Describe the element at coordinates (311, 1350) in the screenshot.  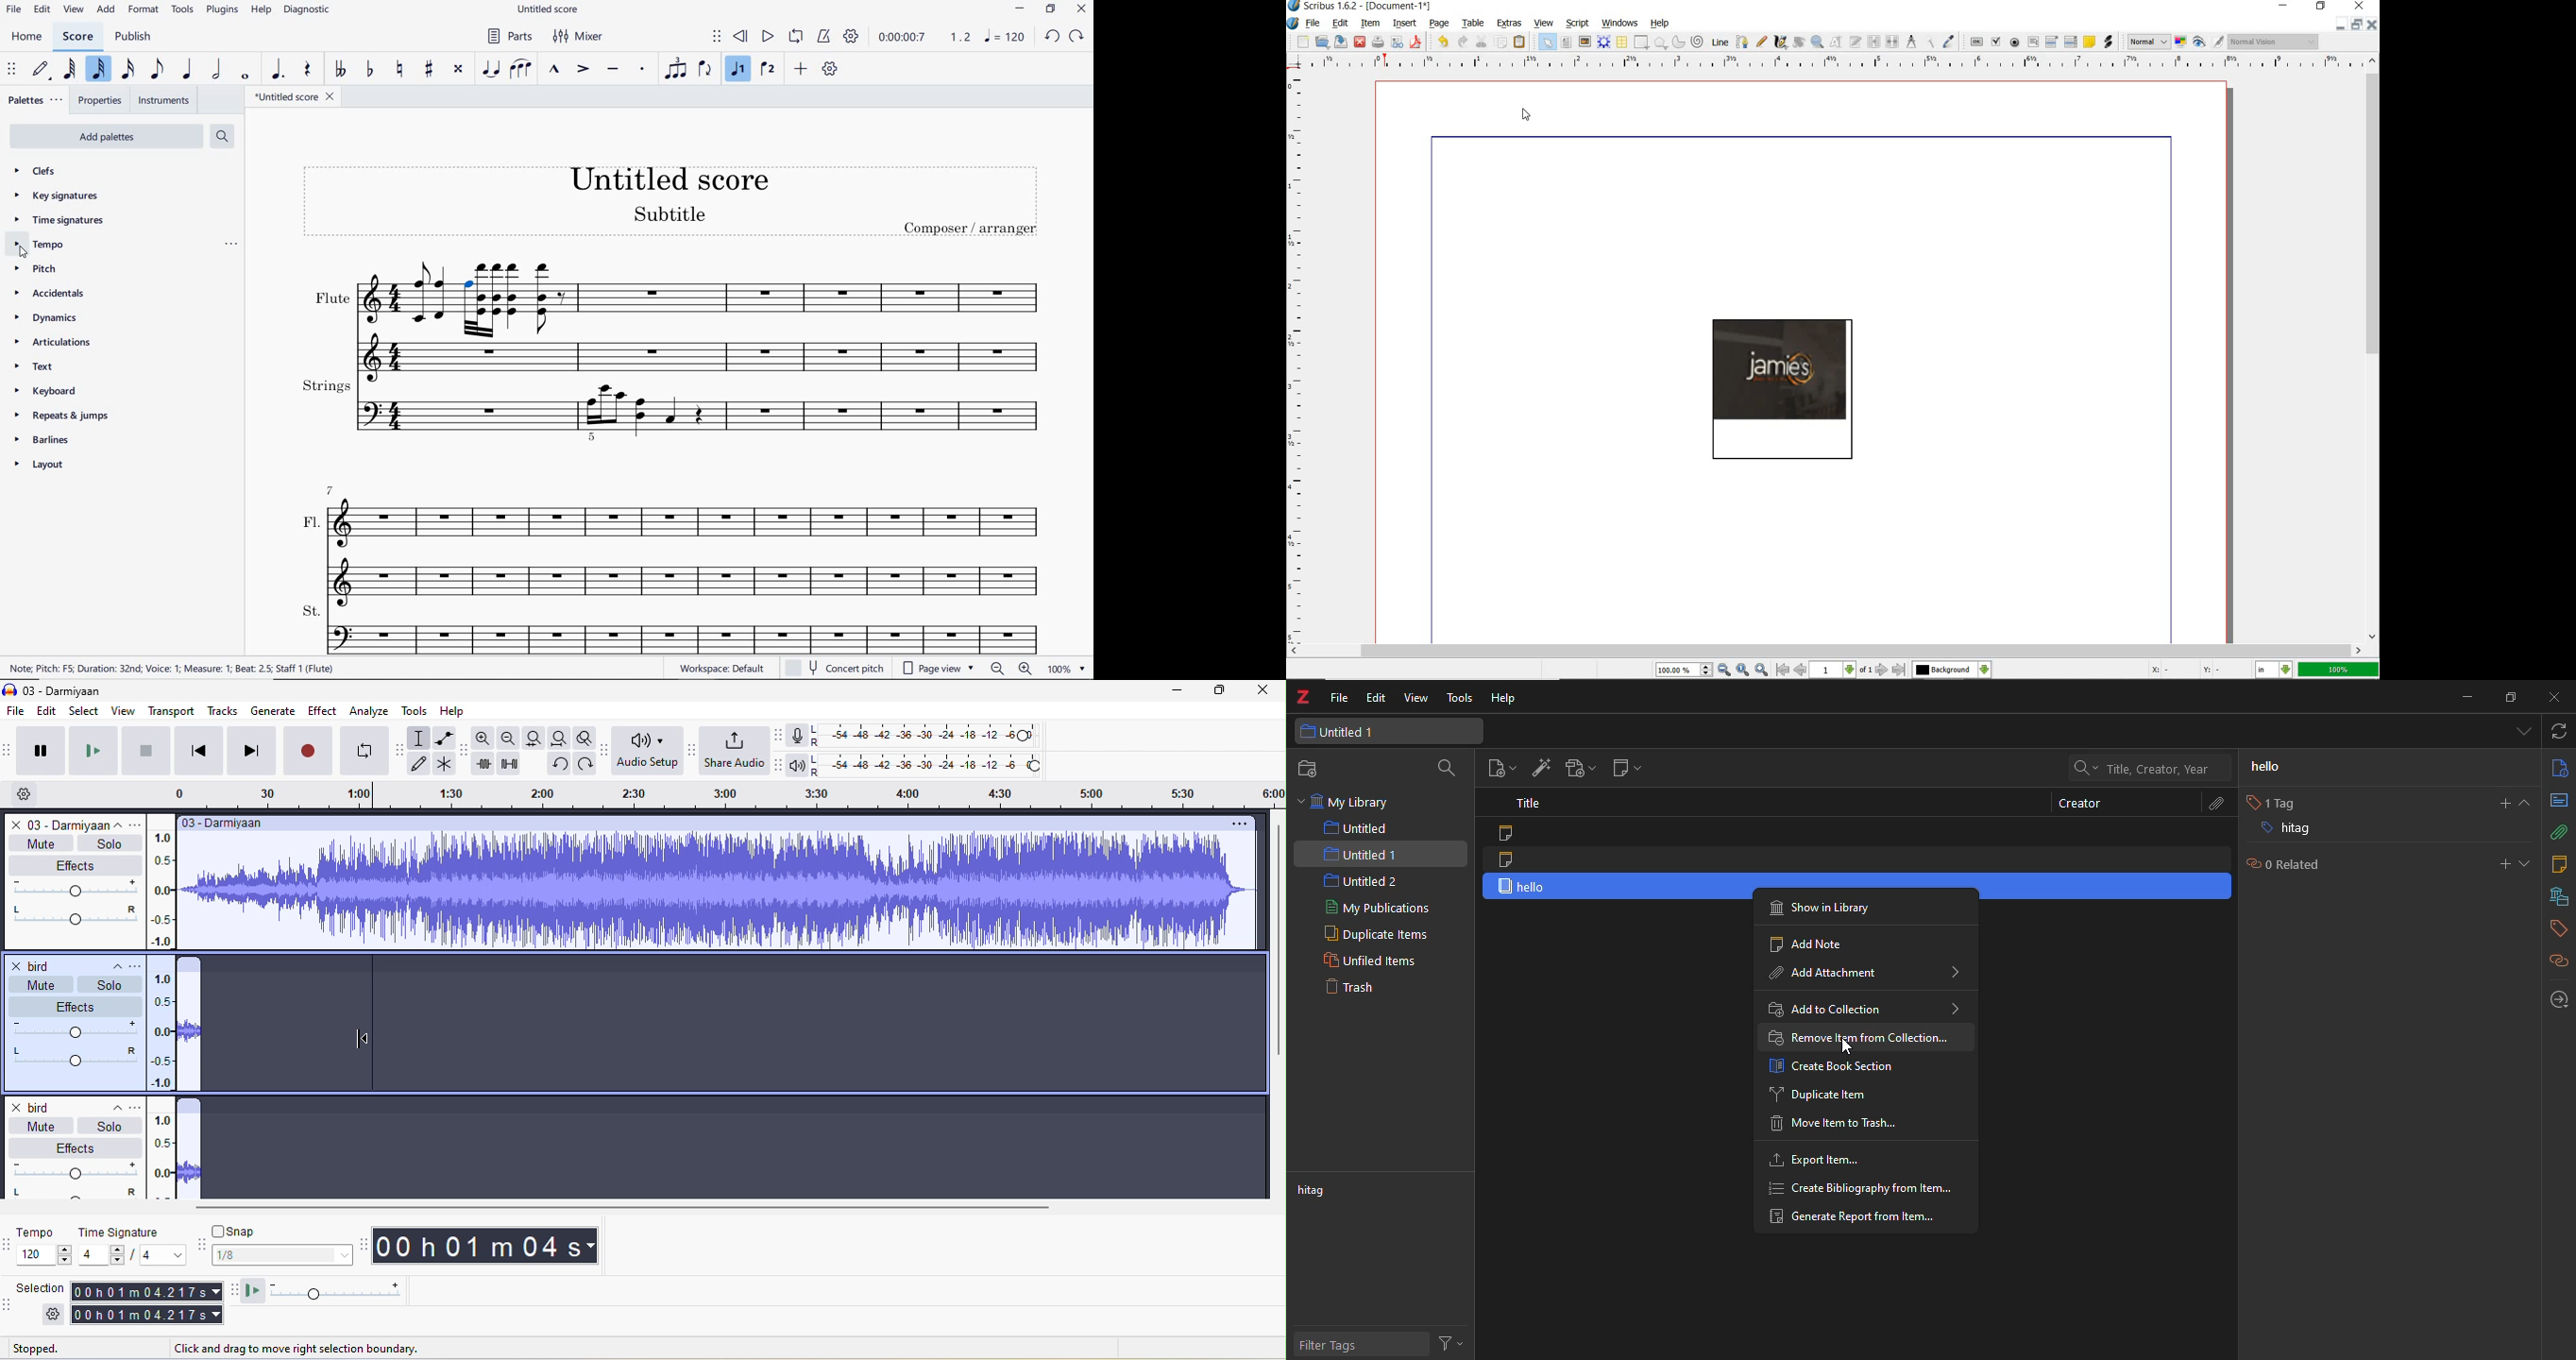
I see `click and drag to move night selection boundary` at that location.